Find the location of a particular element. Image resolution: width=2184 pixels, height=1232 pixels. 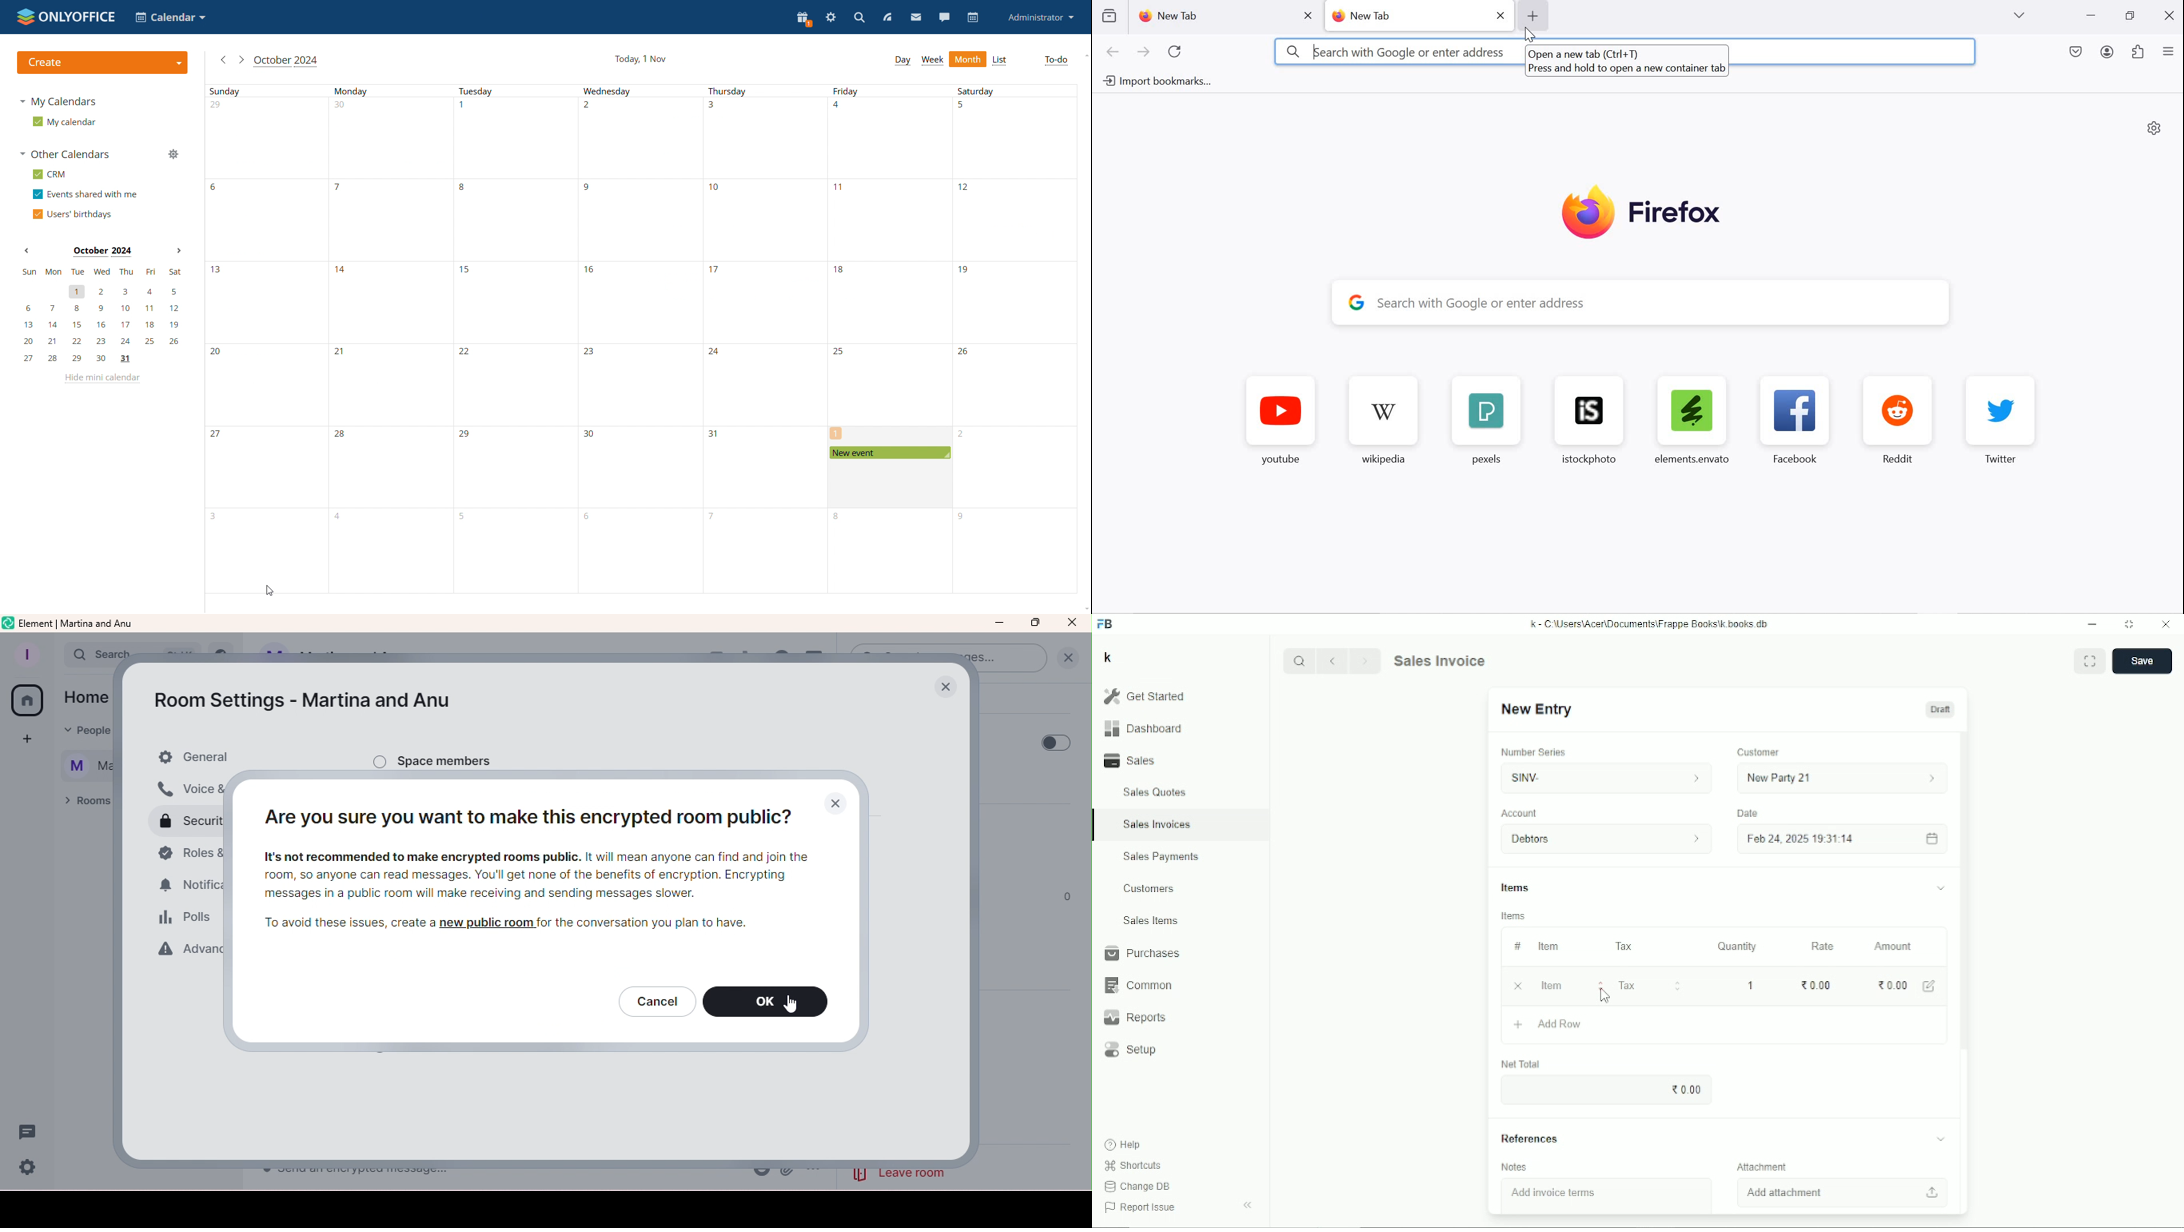

Backward is located at coordinates (1336, 660).